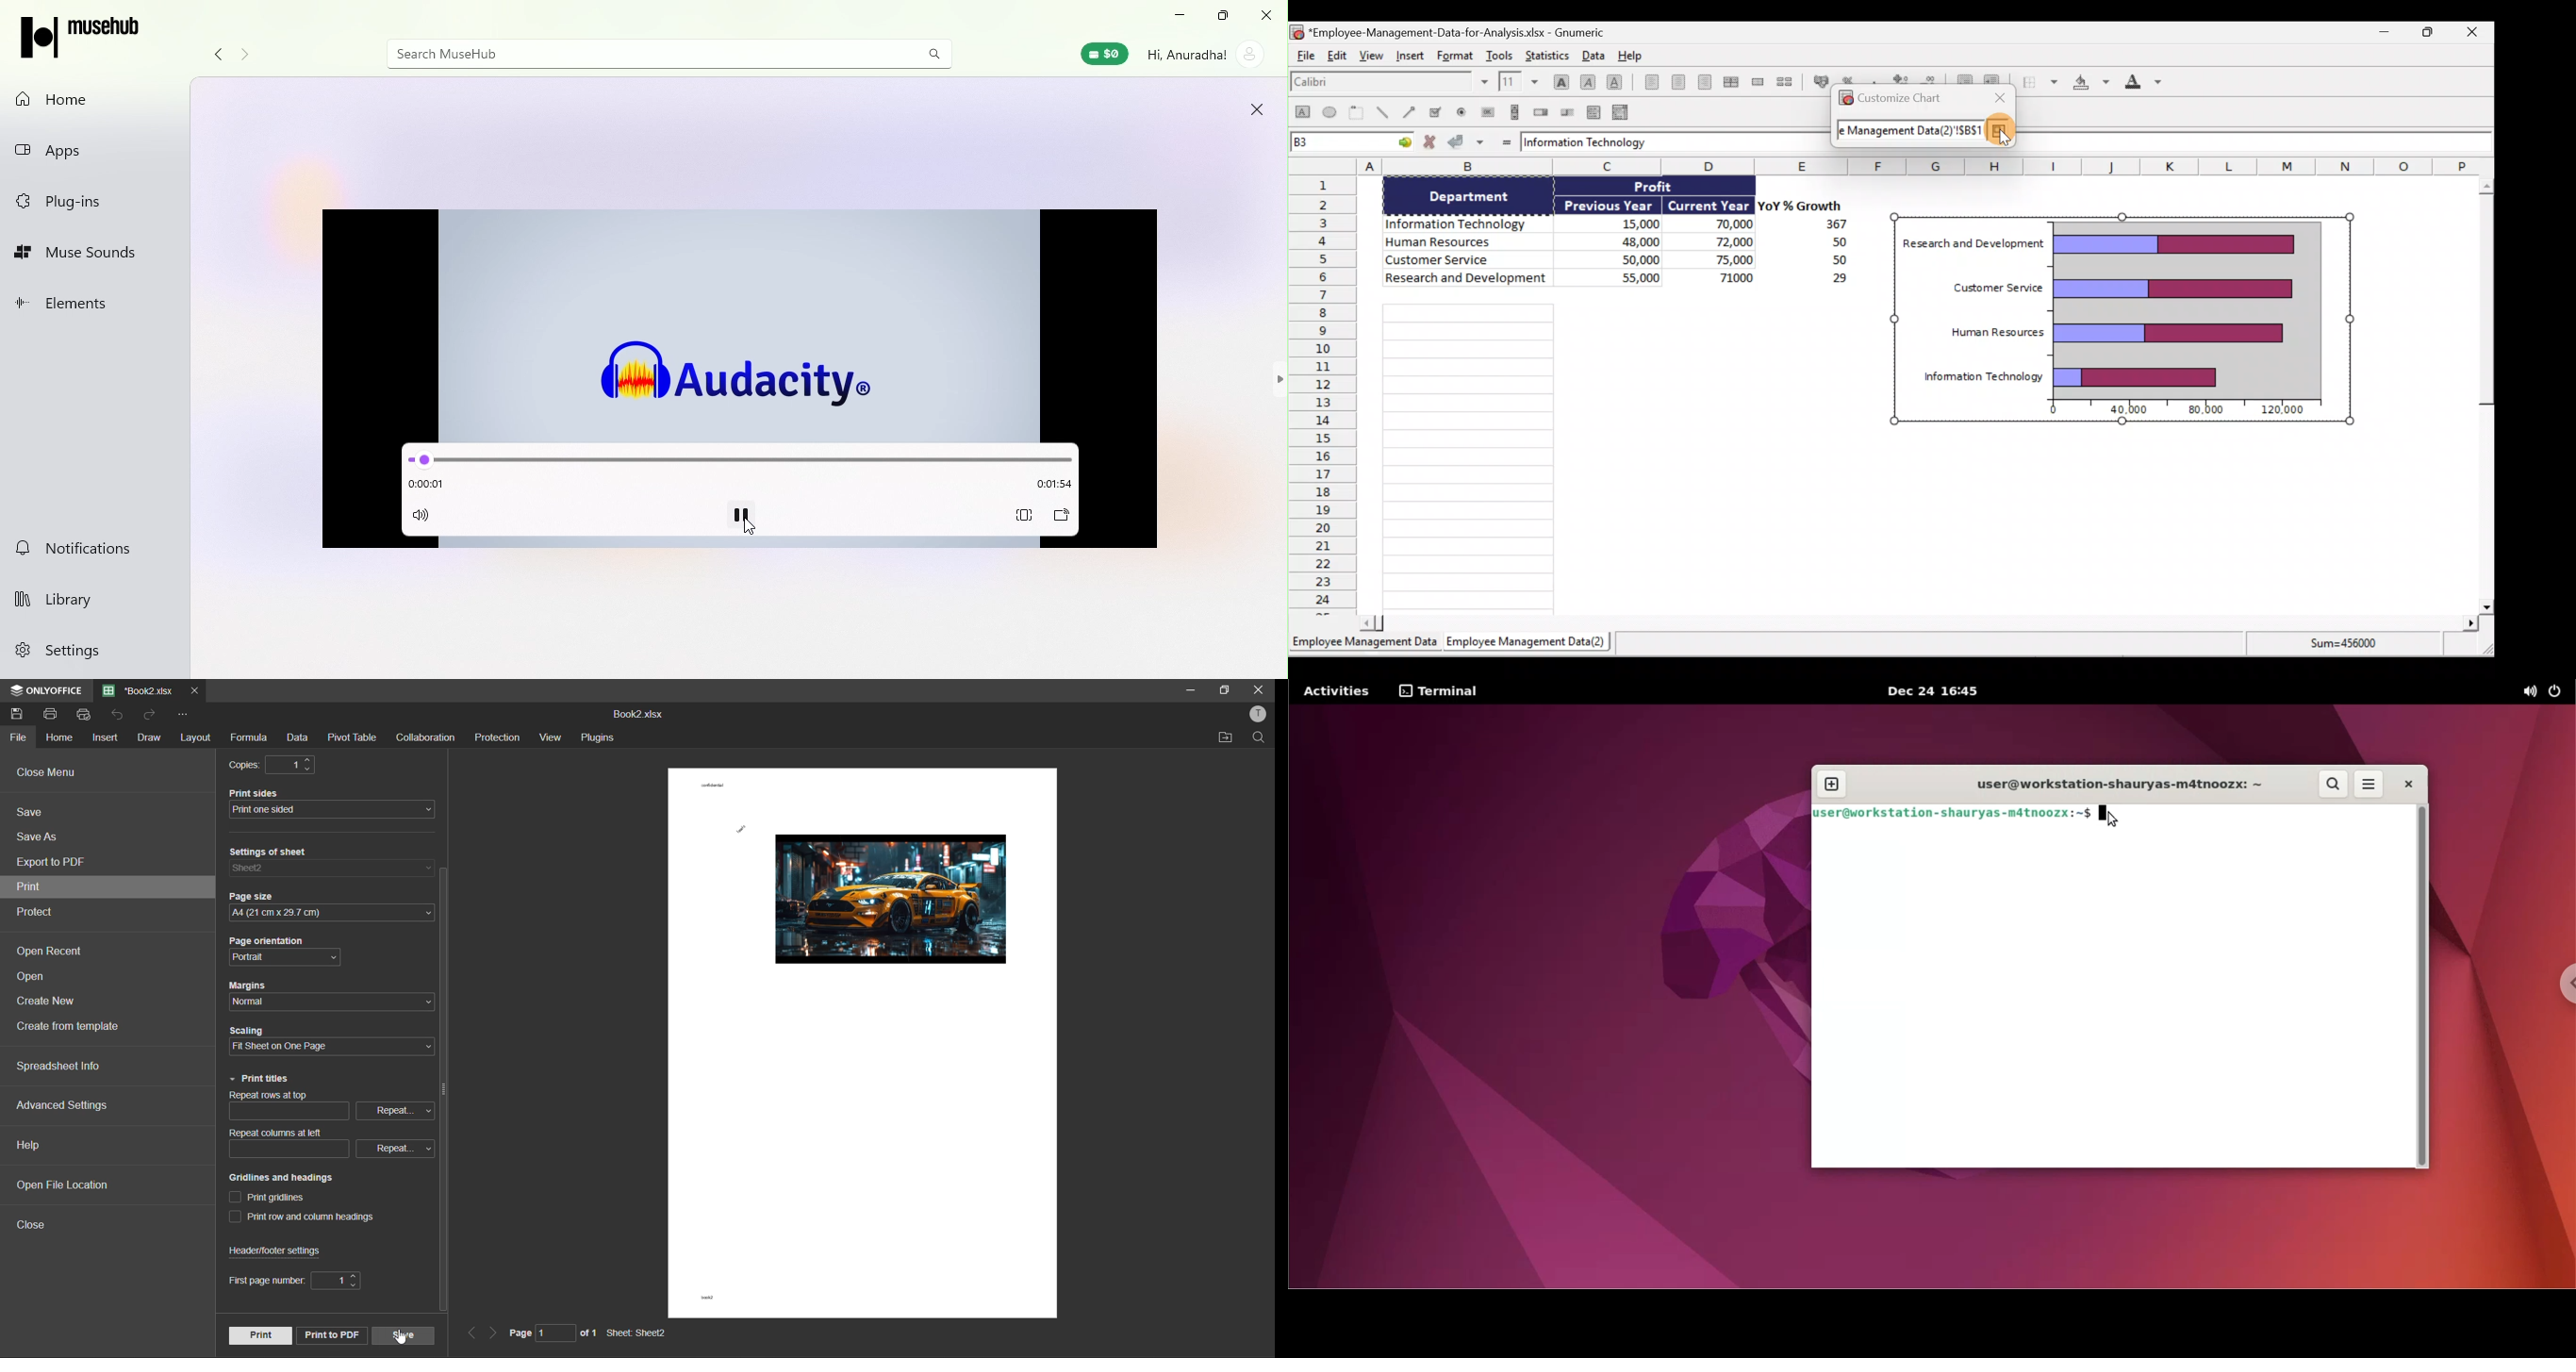 The image size is (2576, 1372). Describe the element at coordinates (92, 550) in the screenshot. I see `Notifications` at that location.